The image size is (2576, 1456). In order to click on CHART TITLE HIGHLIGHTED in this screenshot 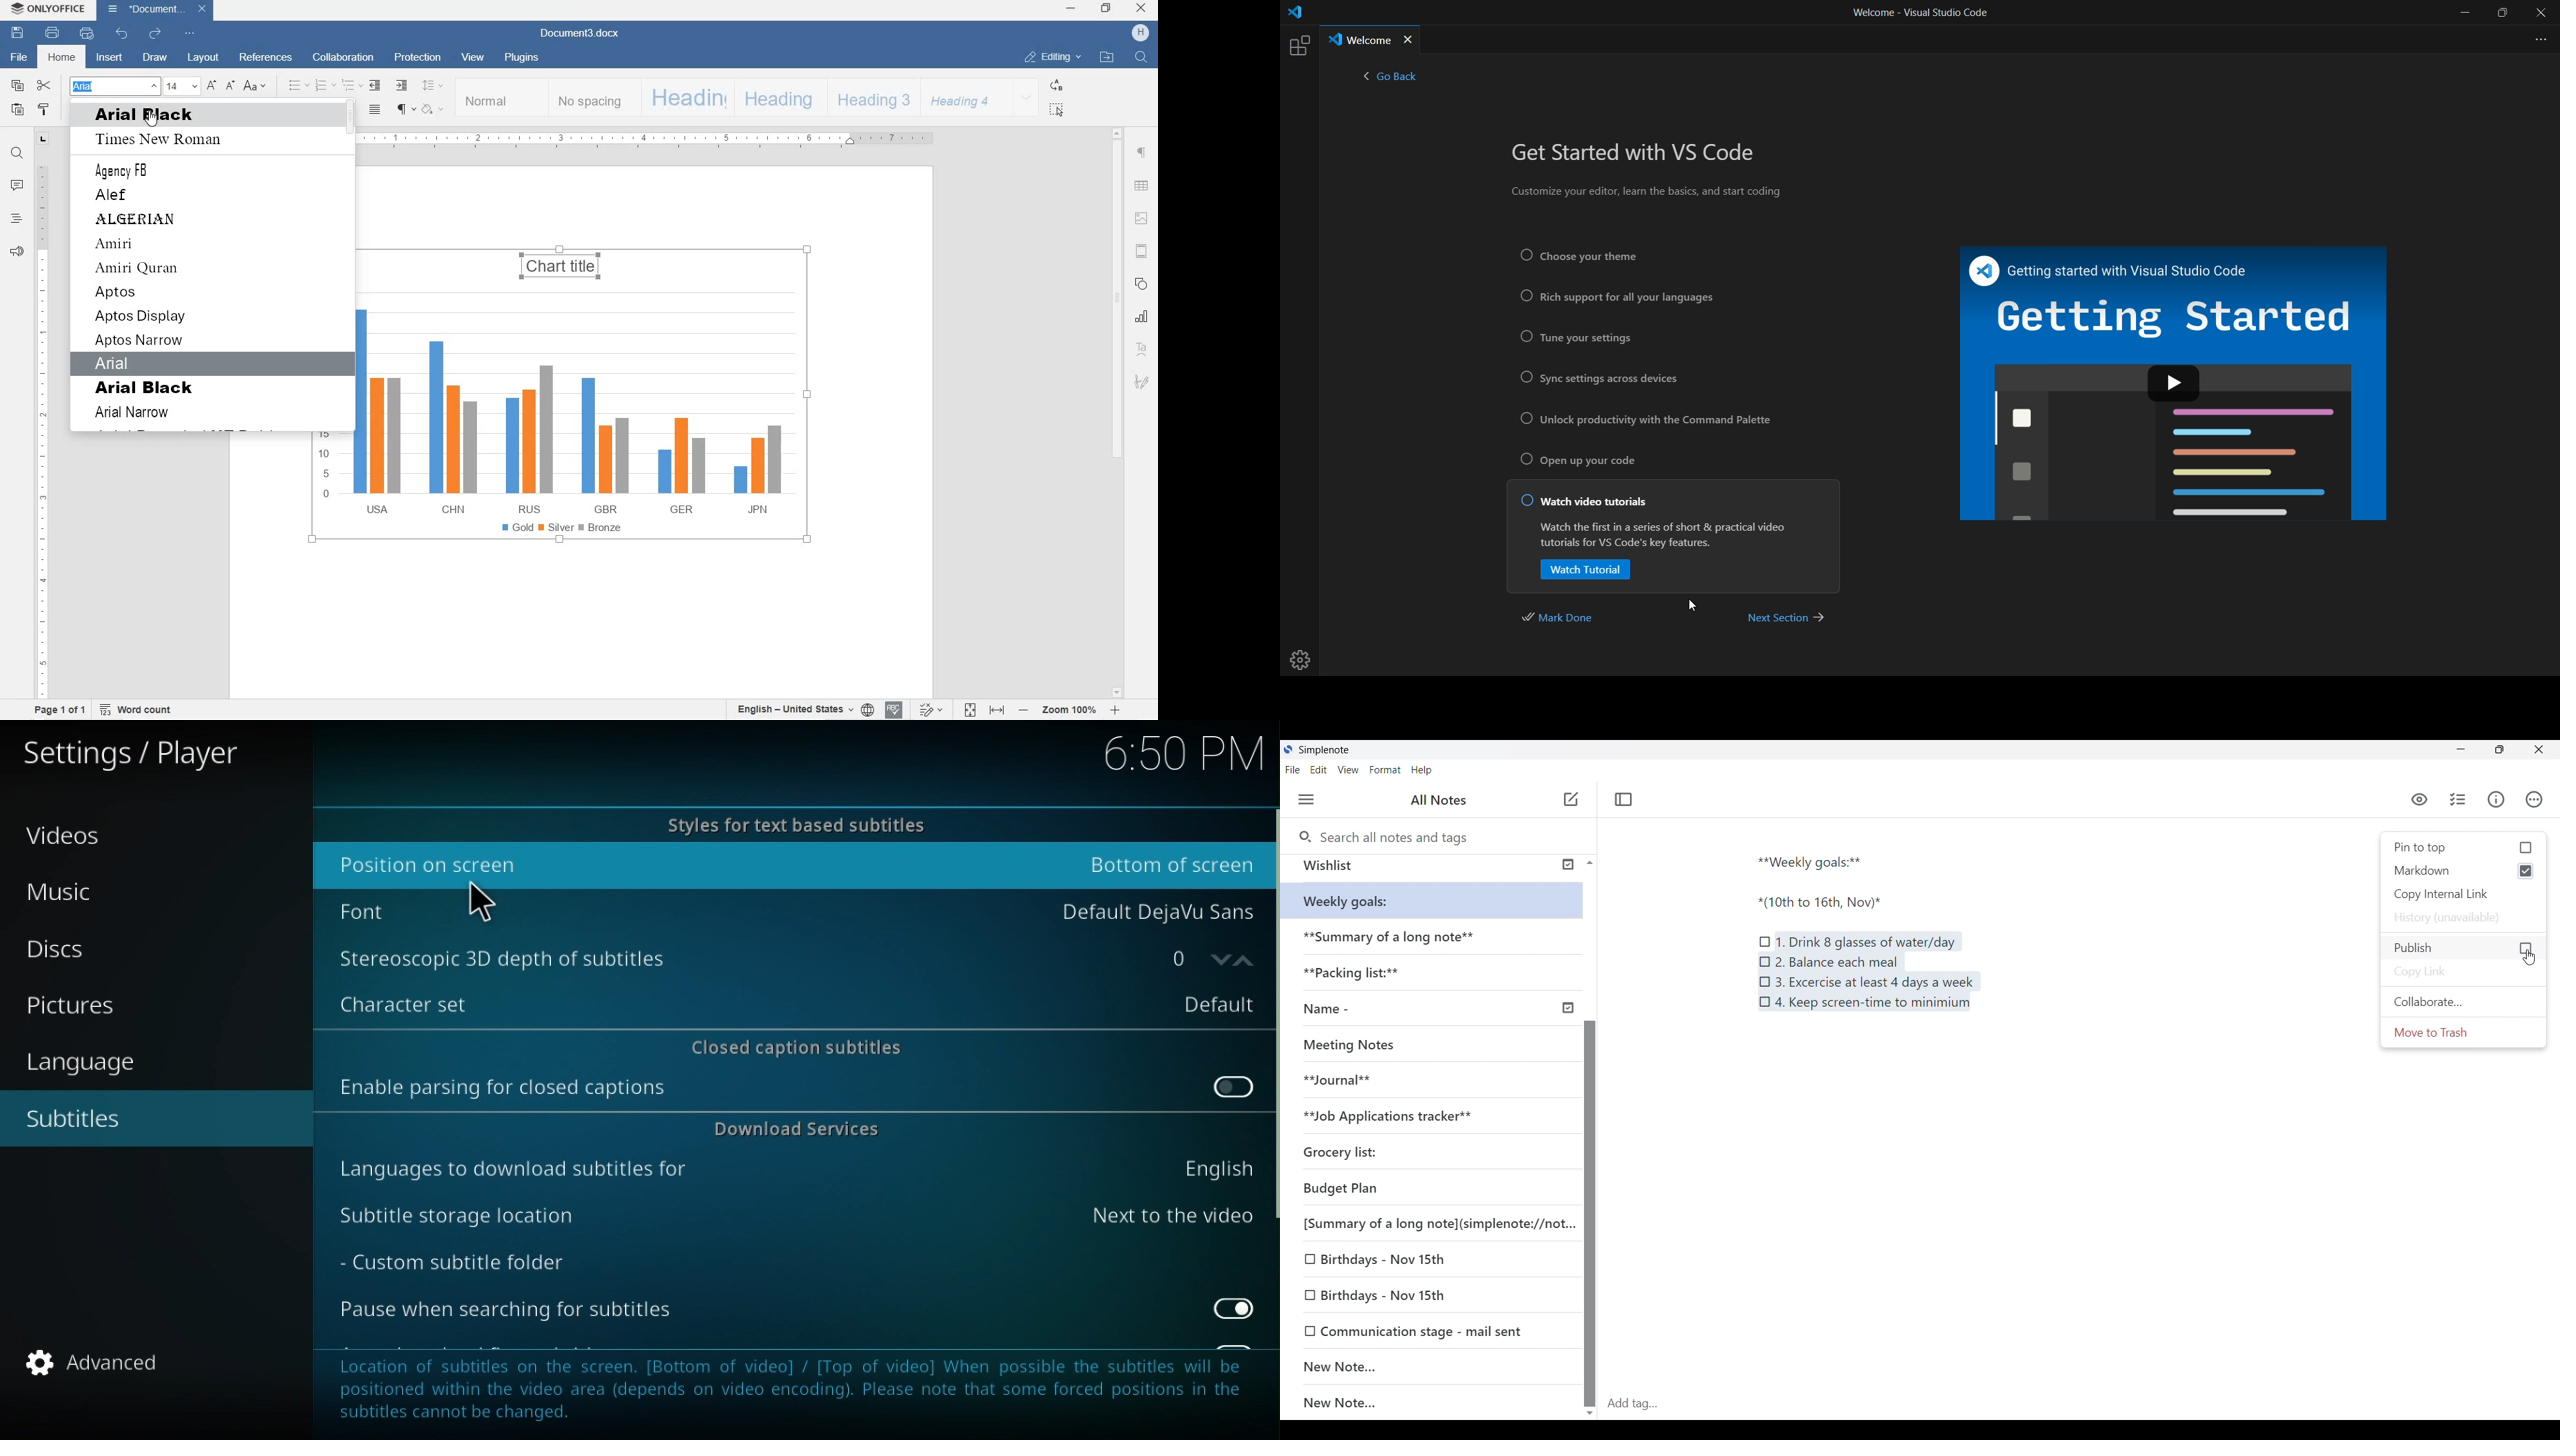, I will do `click(559, 260)`.